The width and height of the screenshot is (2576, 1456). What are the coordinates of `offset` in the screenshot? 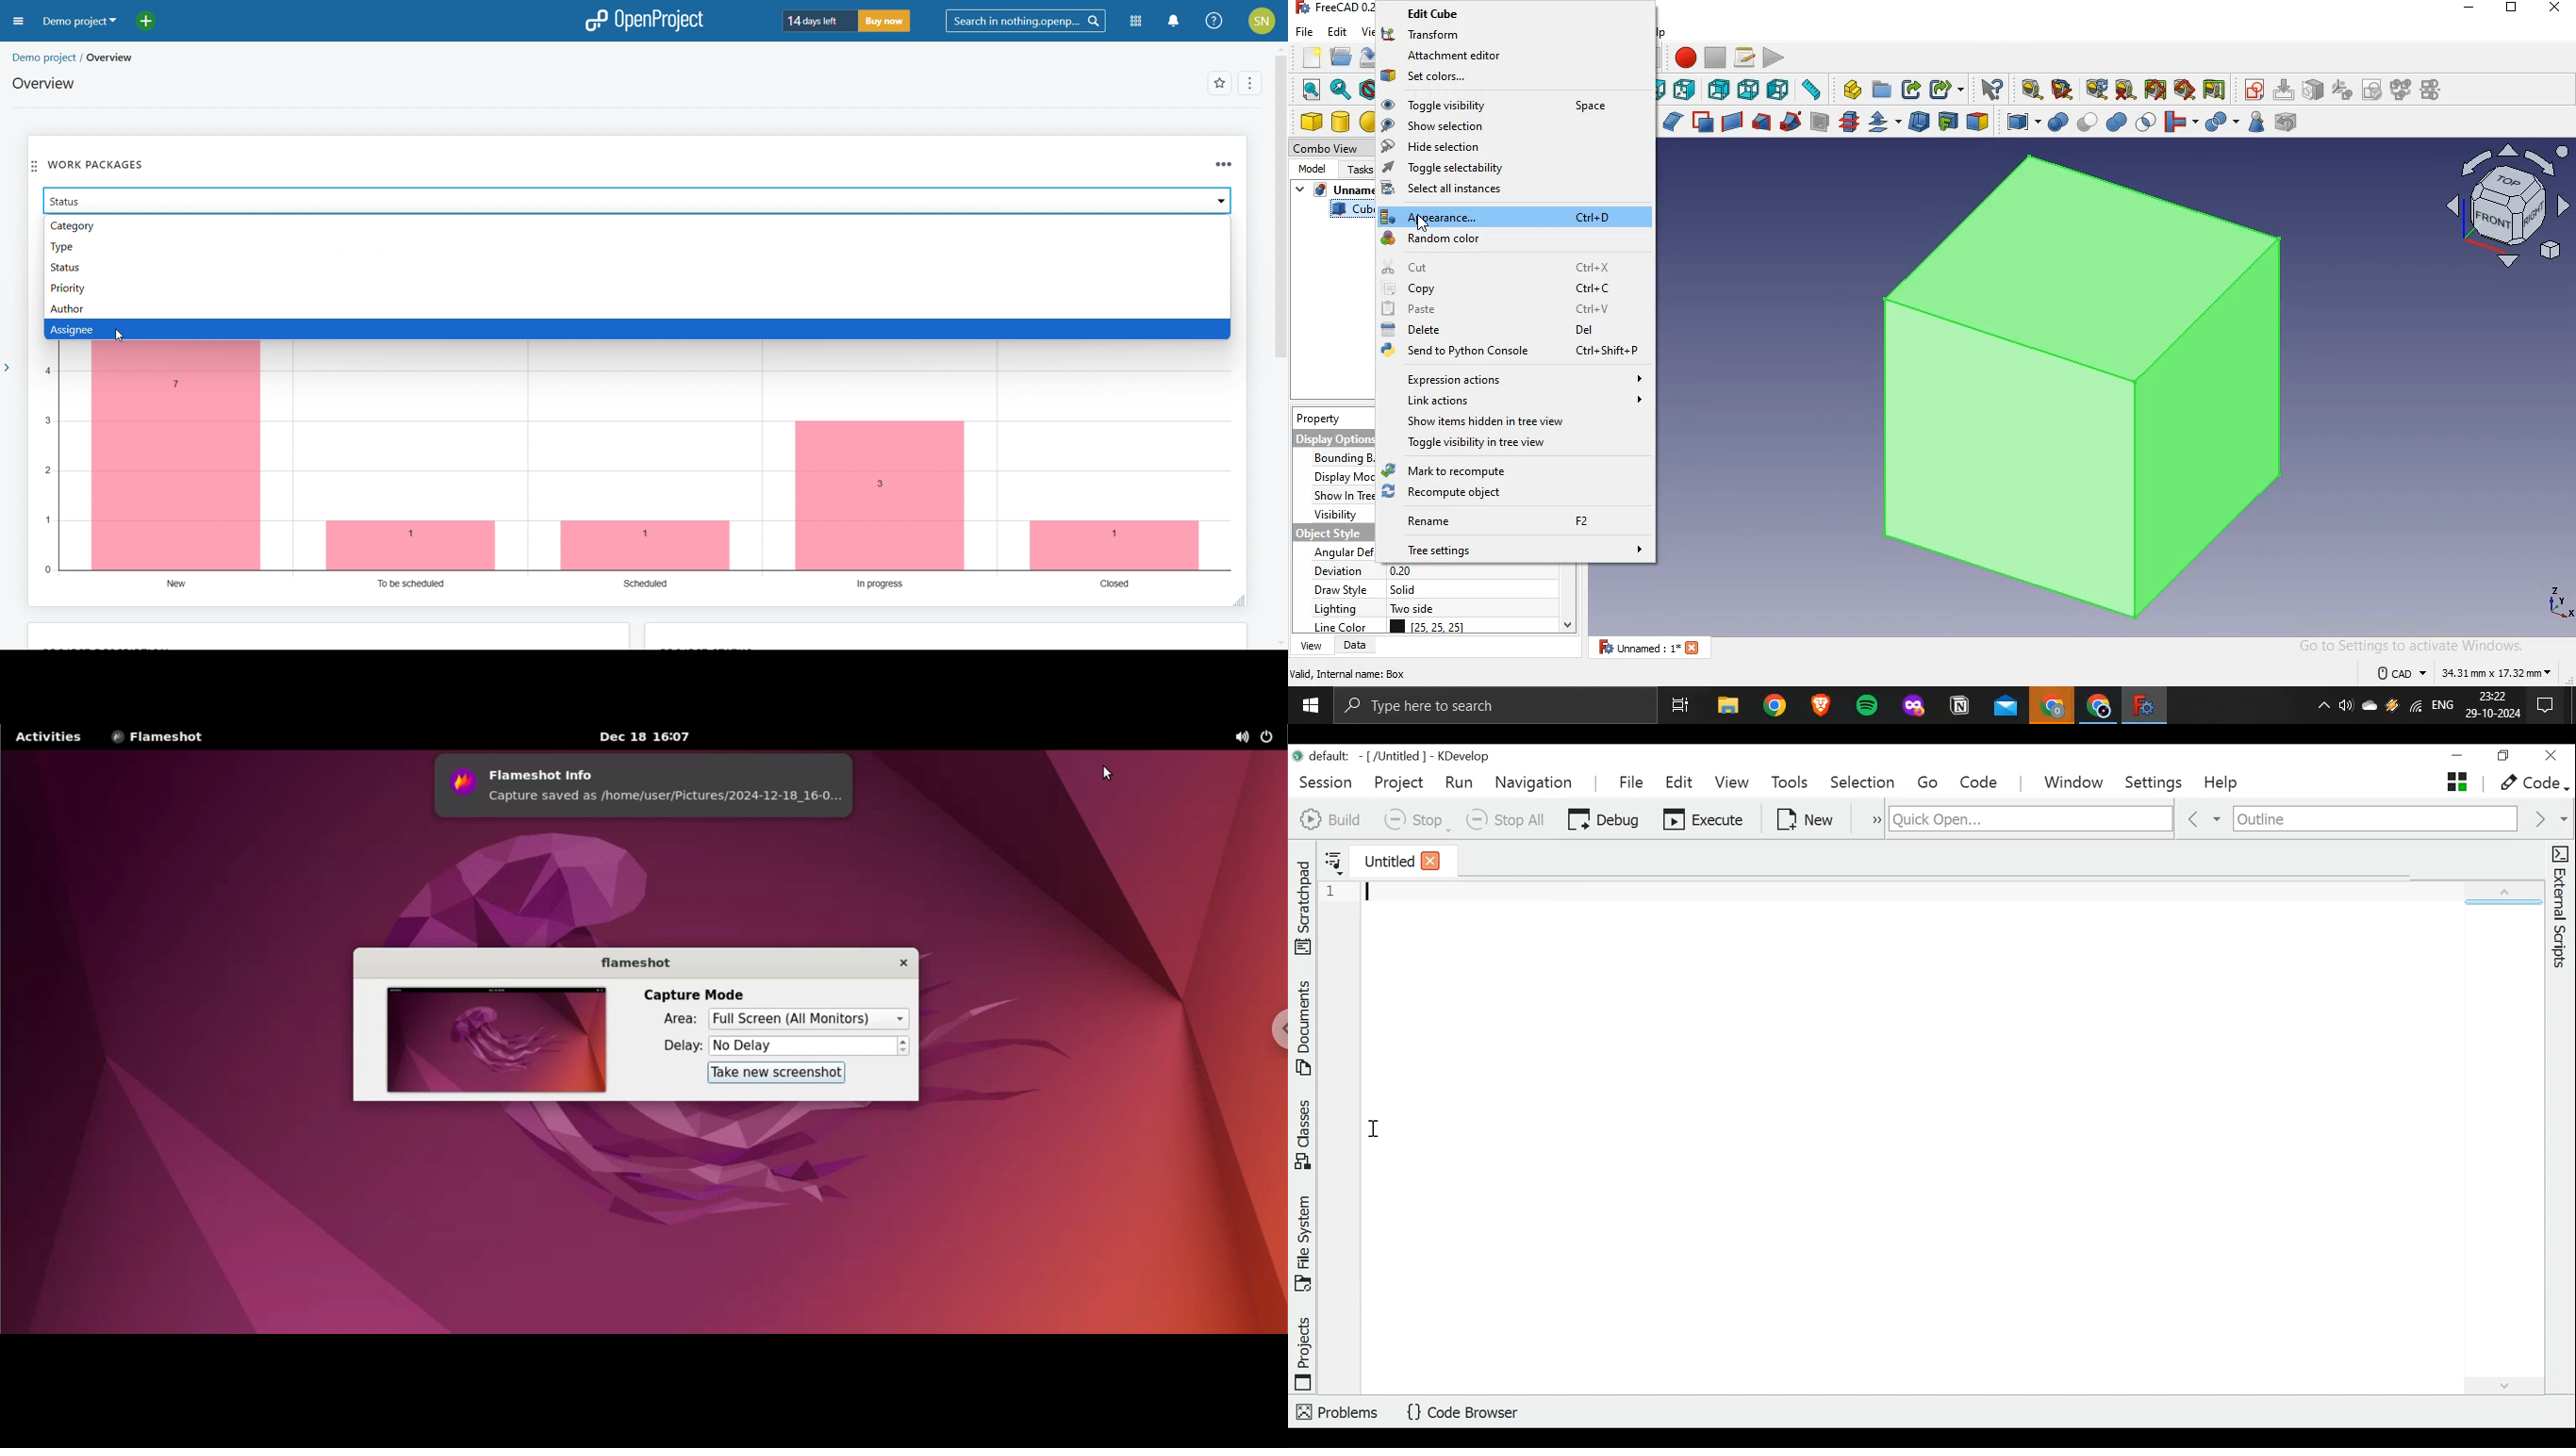 It's located at (1883, 122).